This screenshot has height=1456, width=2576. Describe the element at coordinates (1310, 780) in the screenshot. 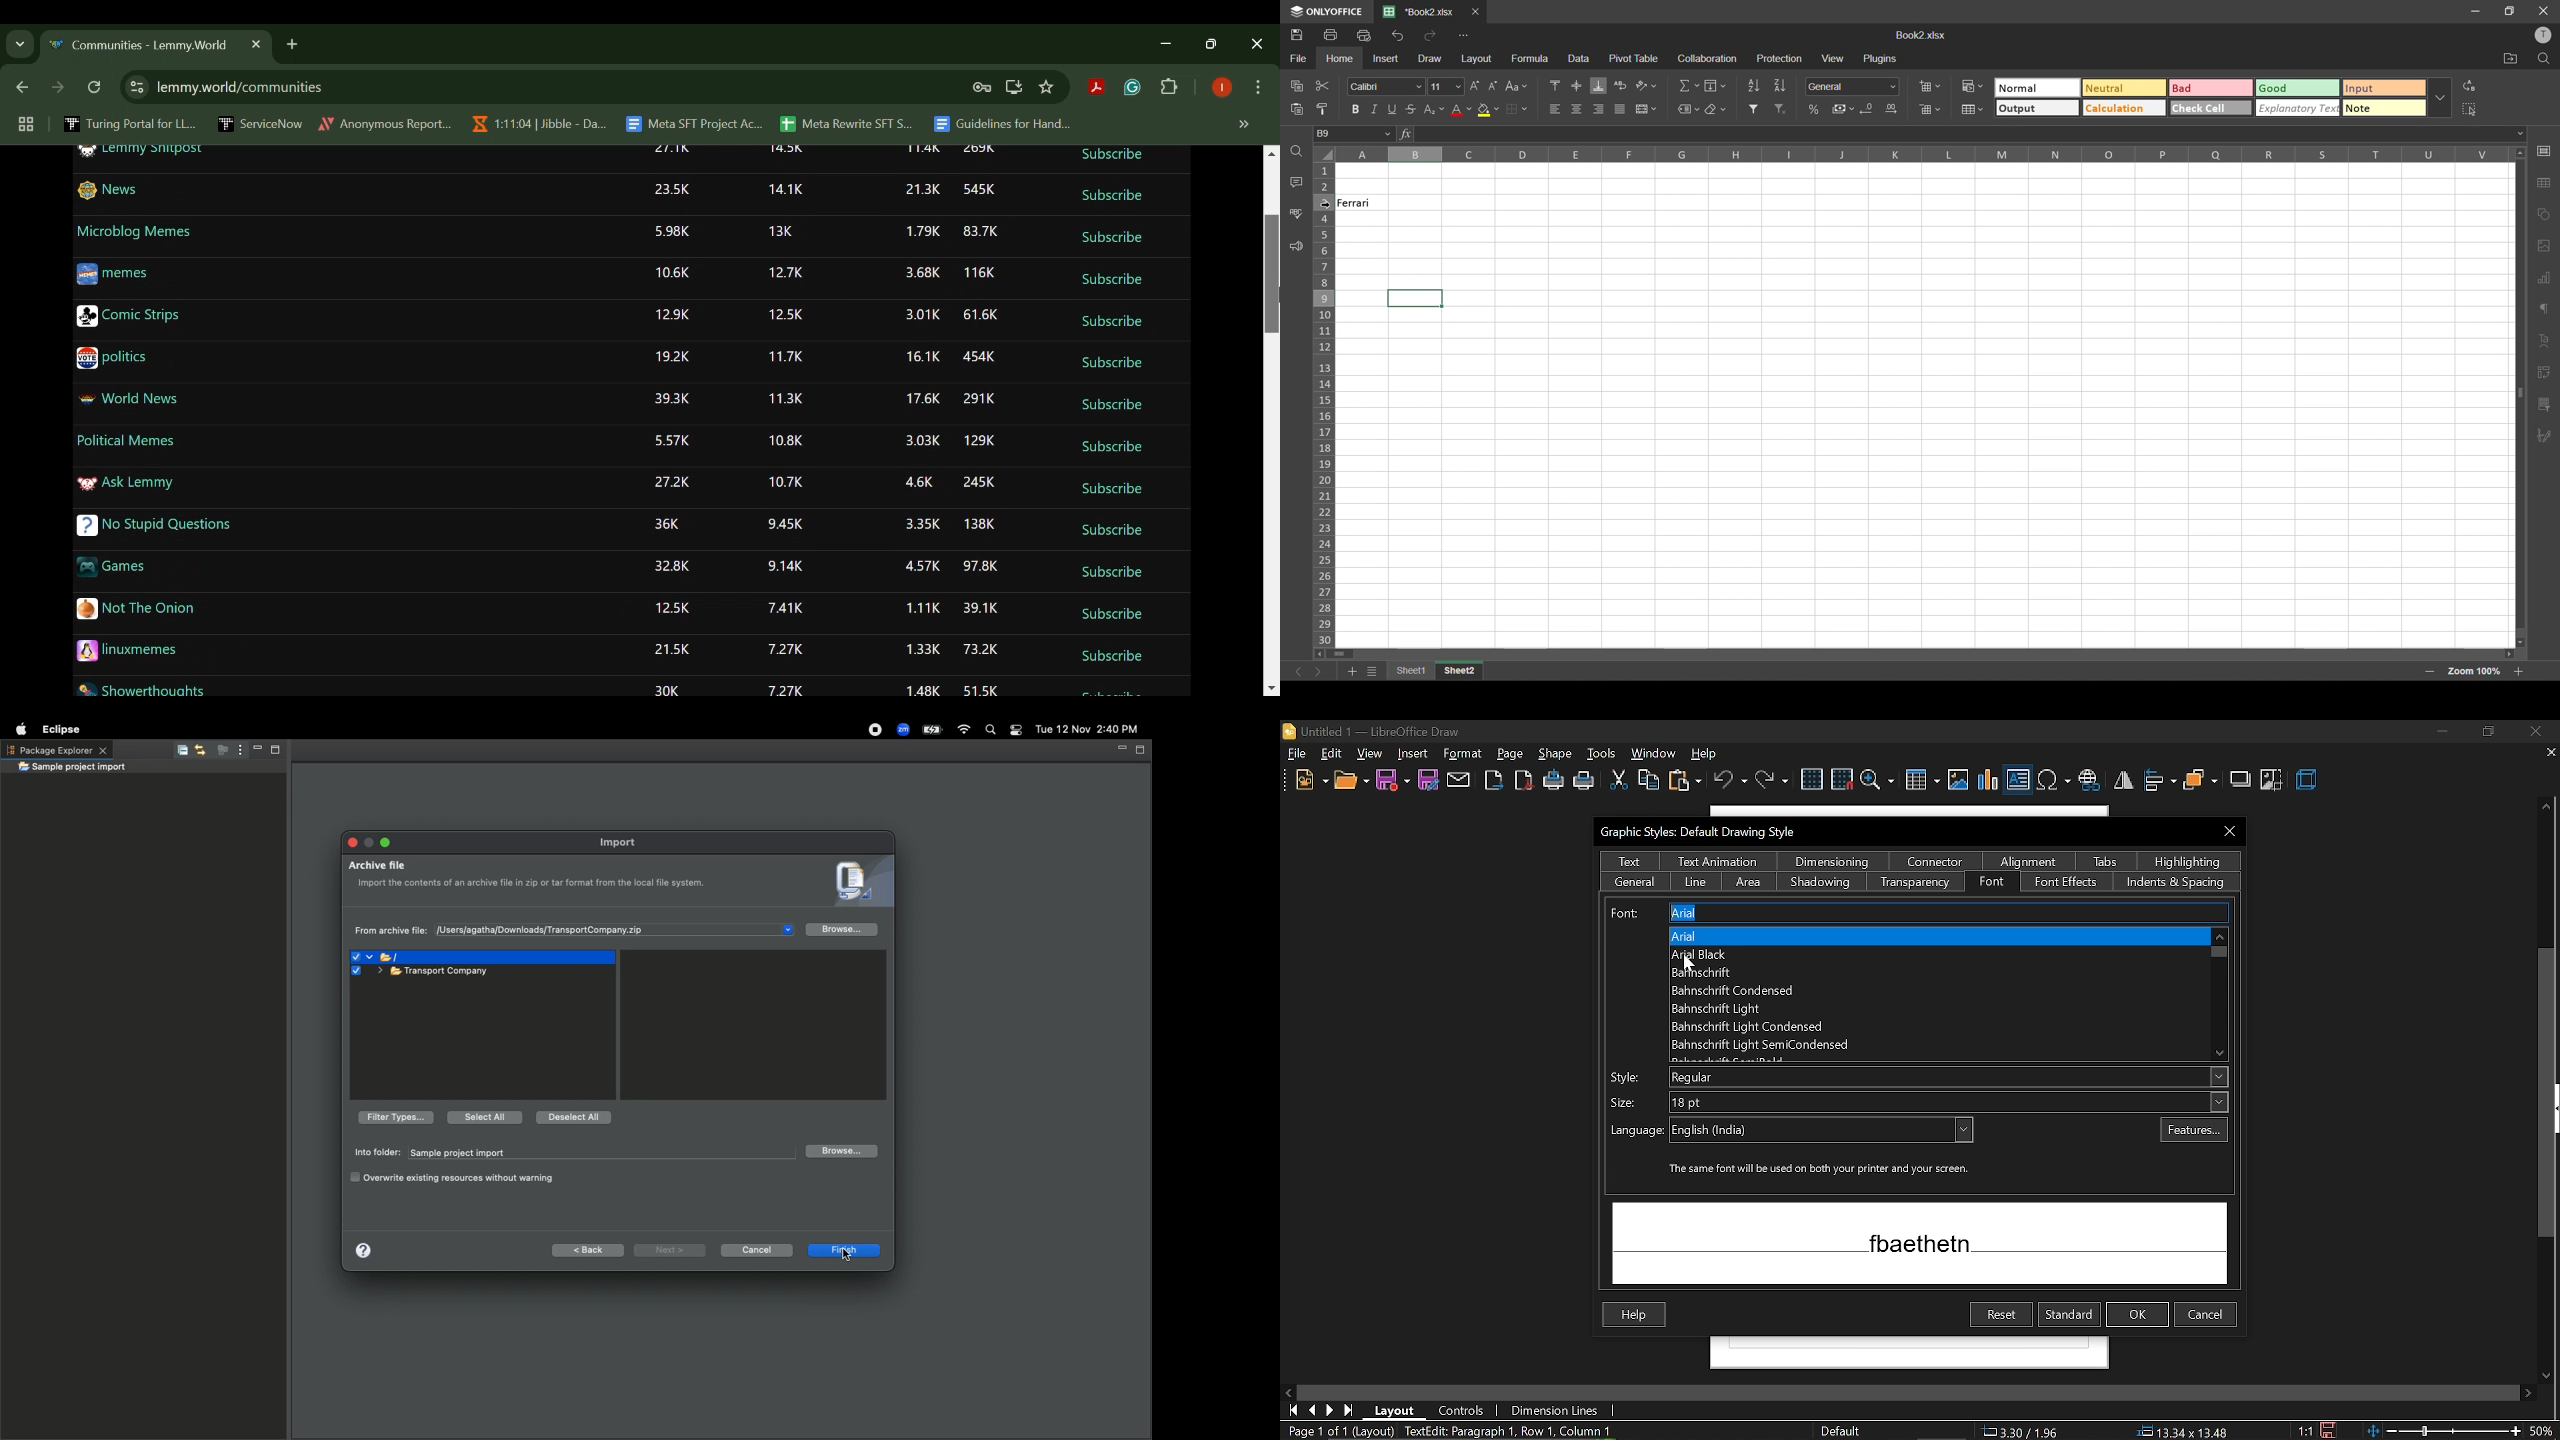

I see `new` at that location.